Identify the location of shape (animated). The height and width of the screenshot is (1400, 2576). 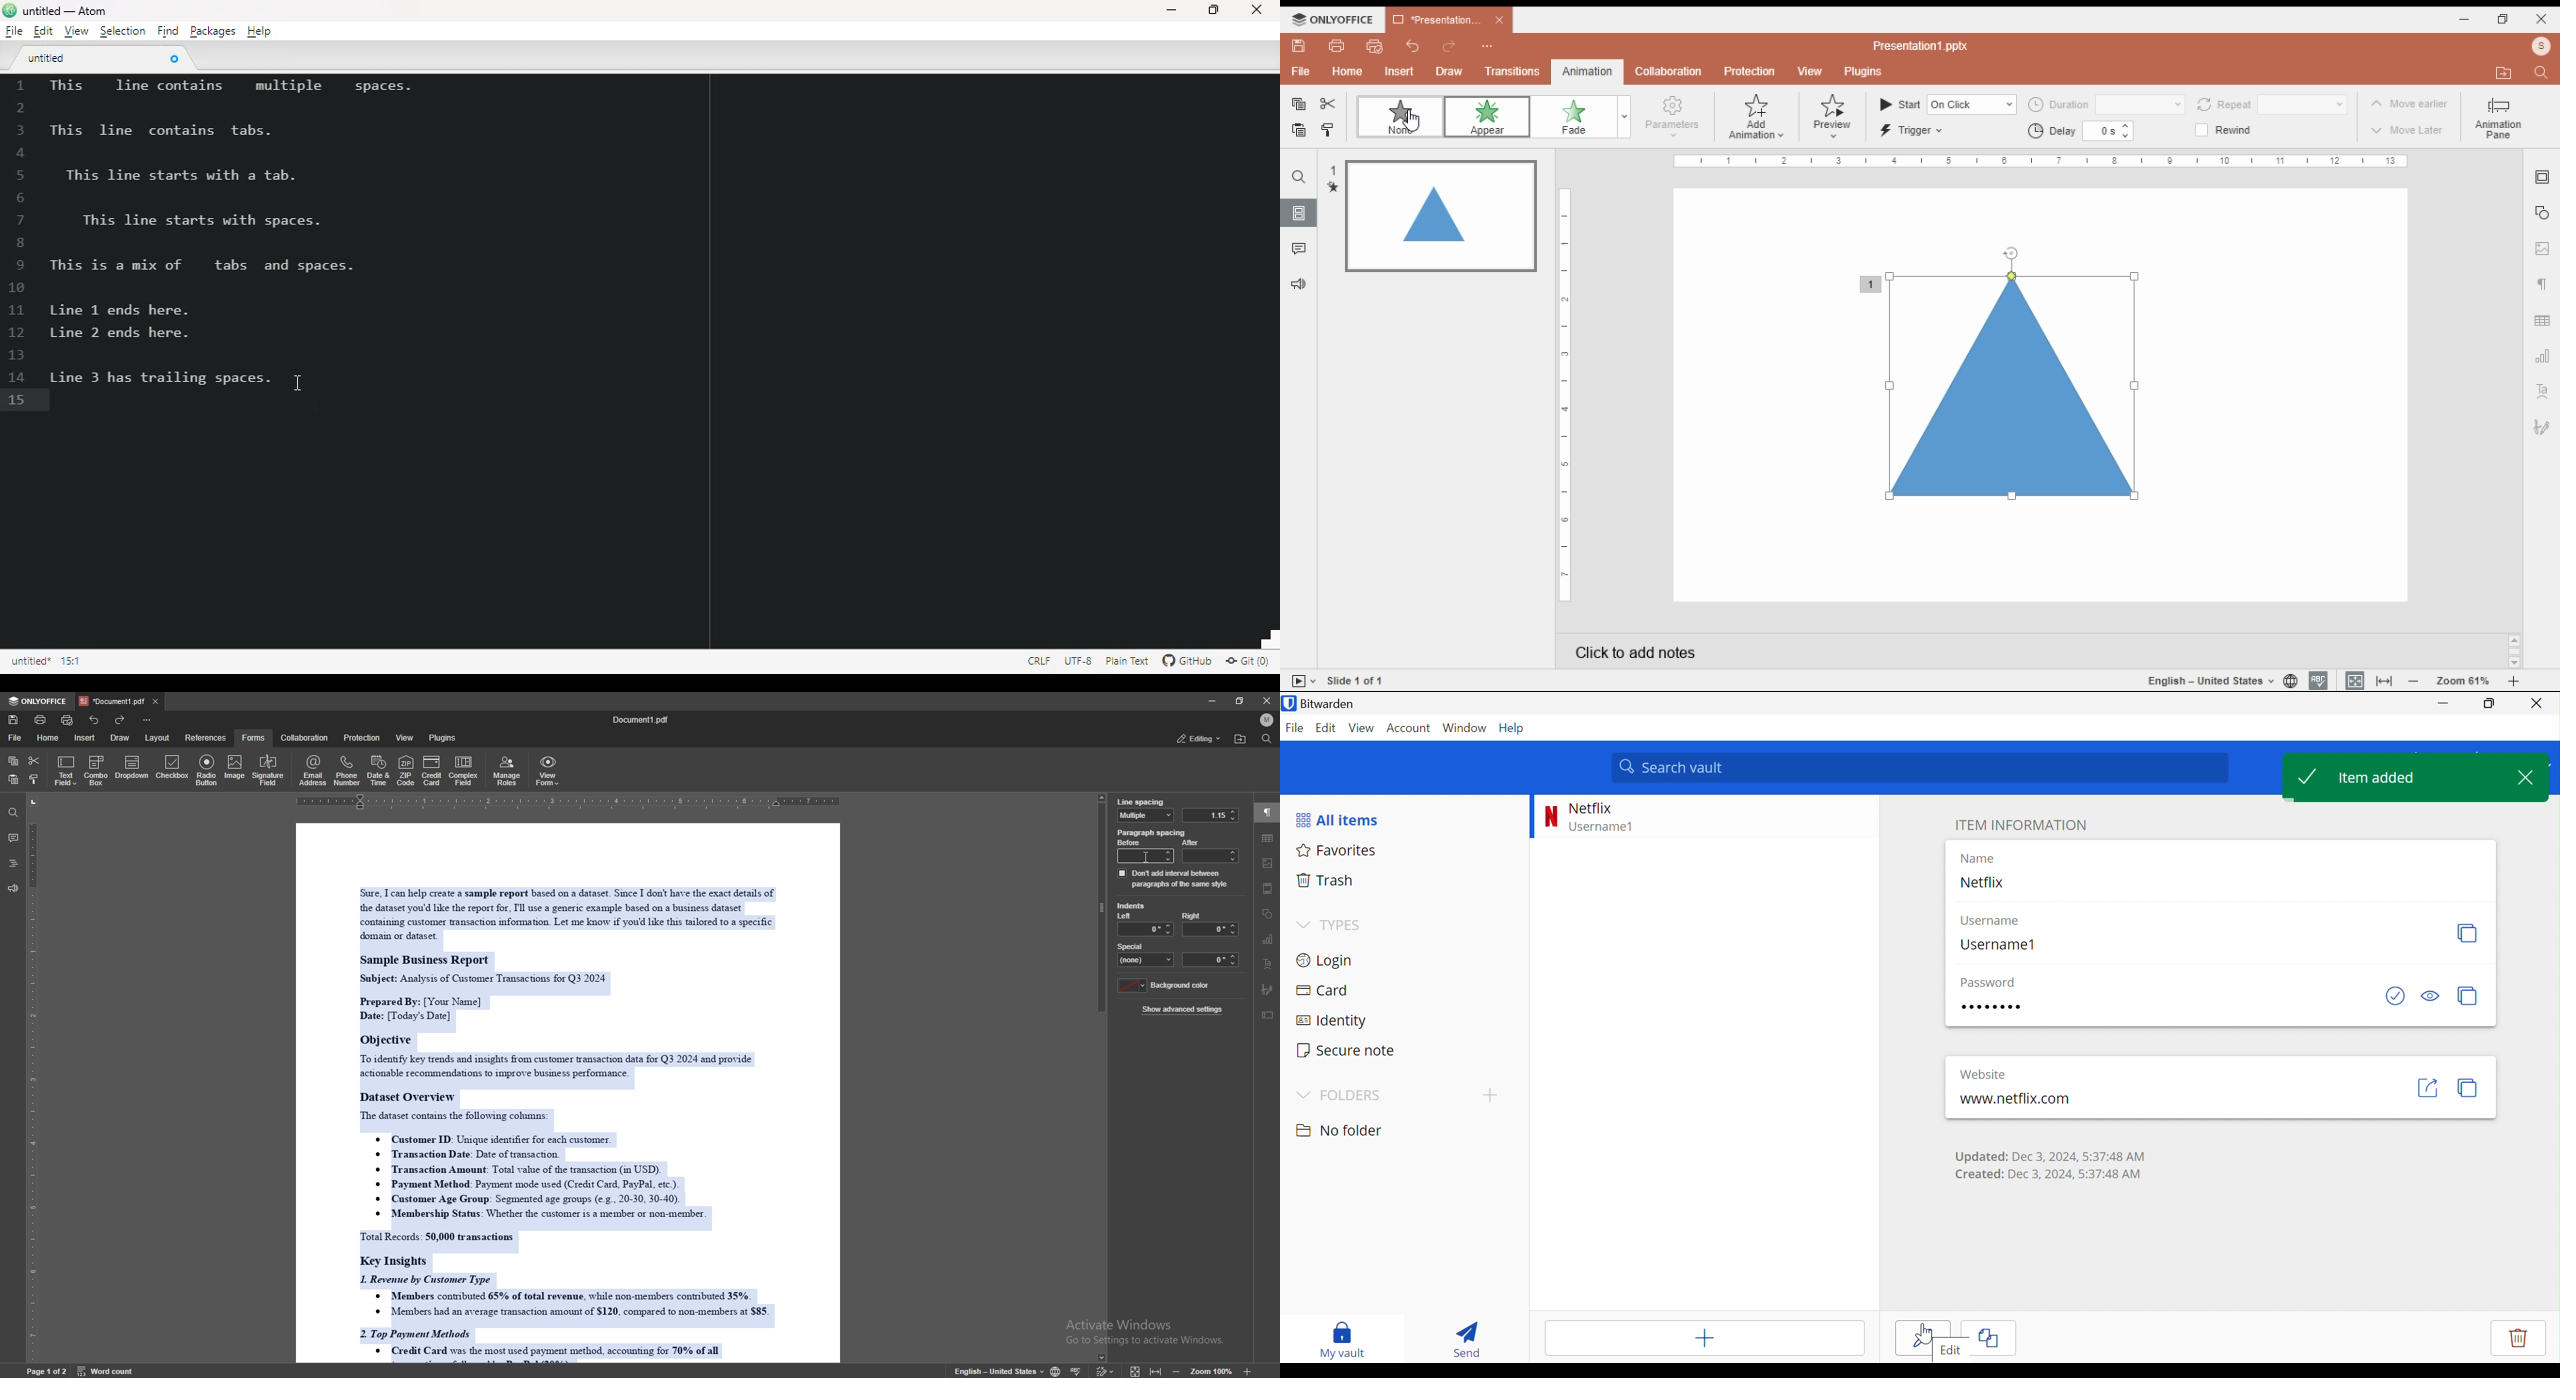
(1996, 384).